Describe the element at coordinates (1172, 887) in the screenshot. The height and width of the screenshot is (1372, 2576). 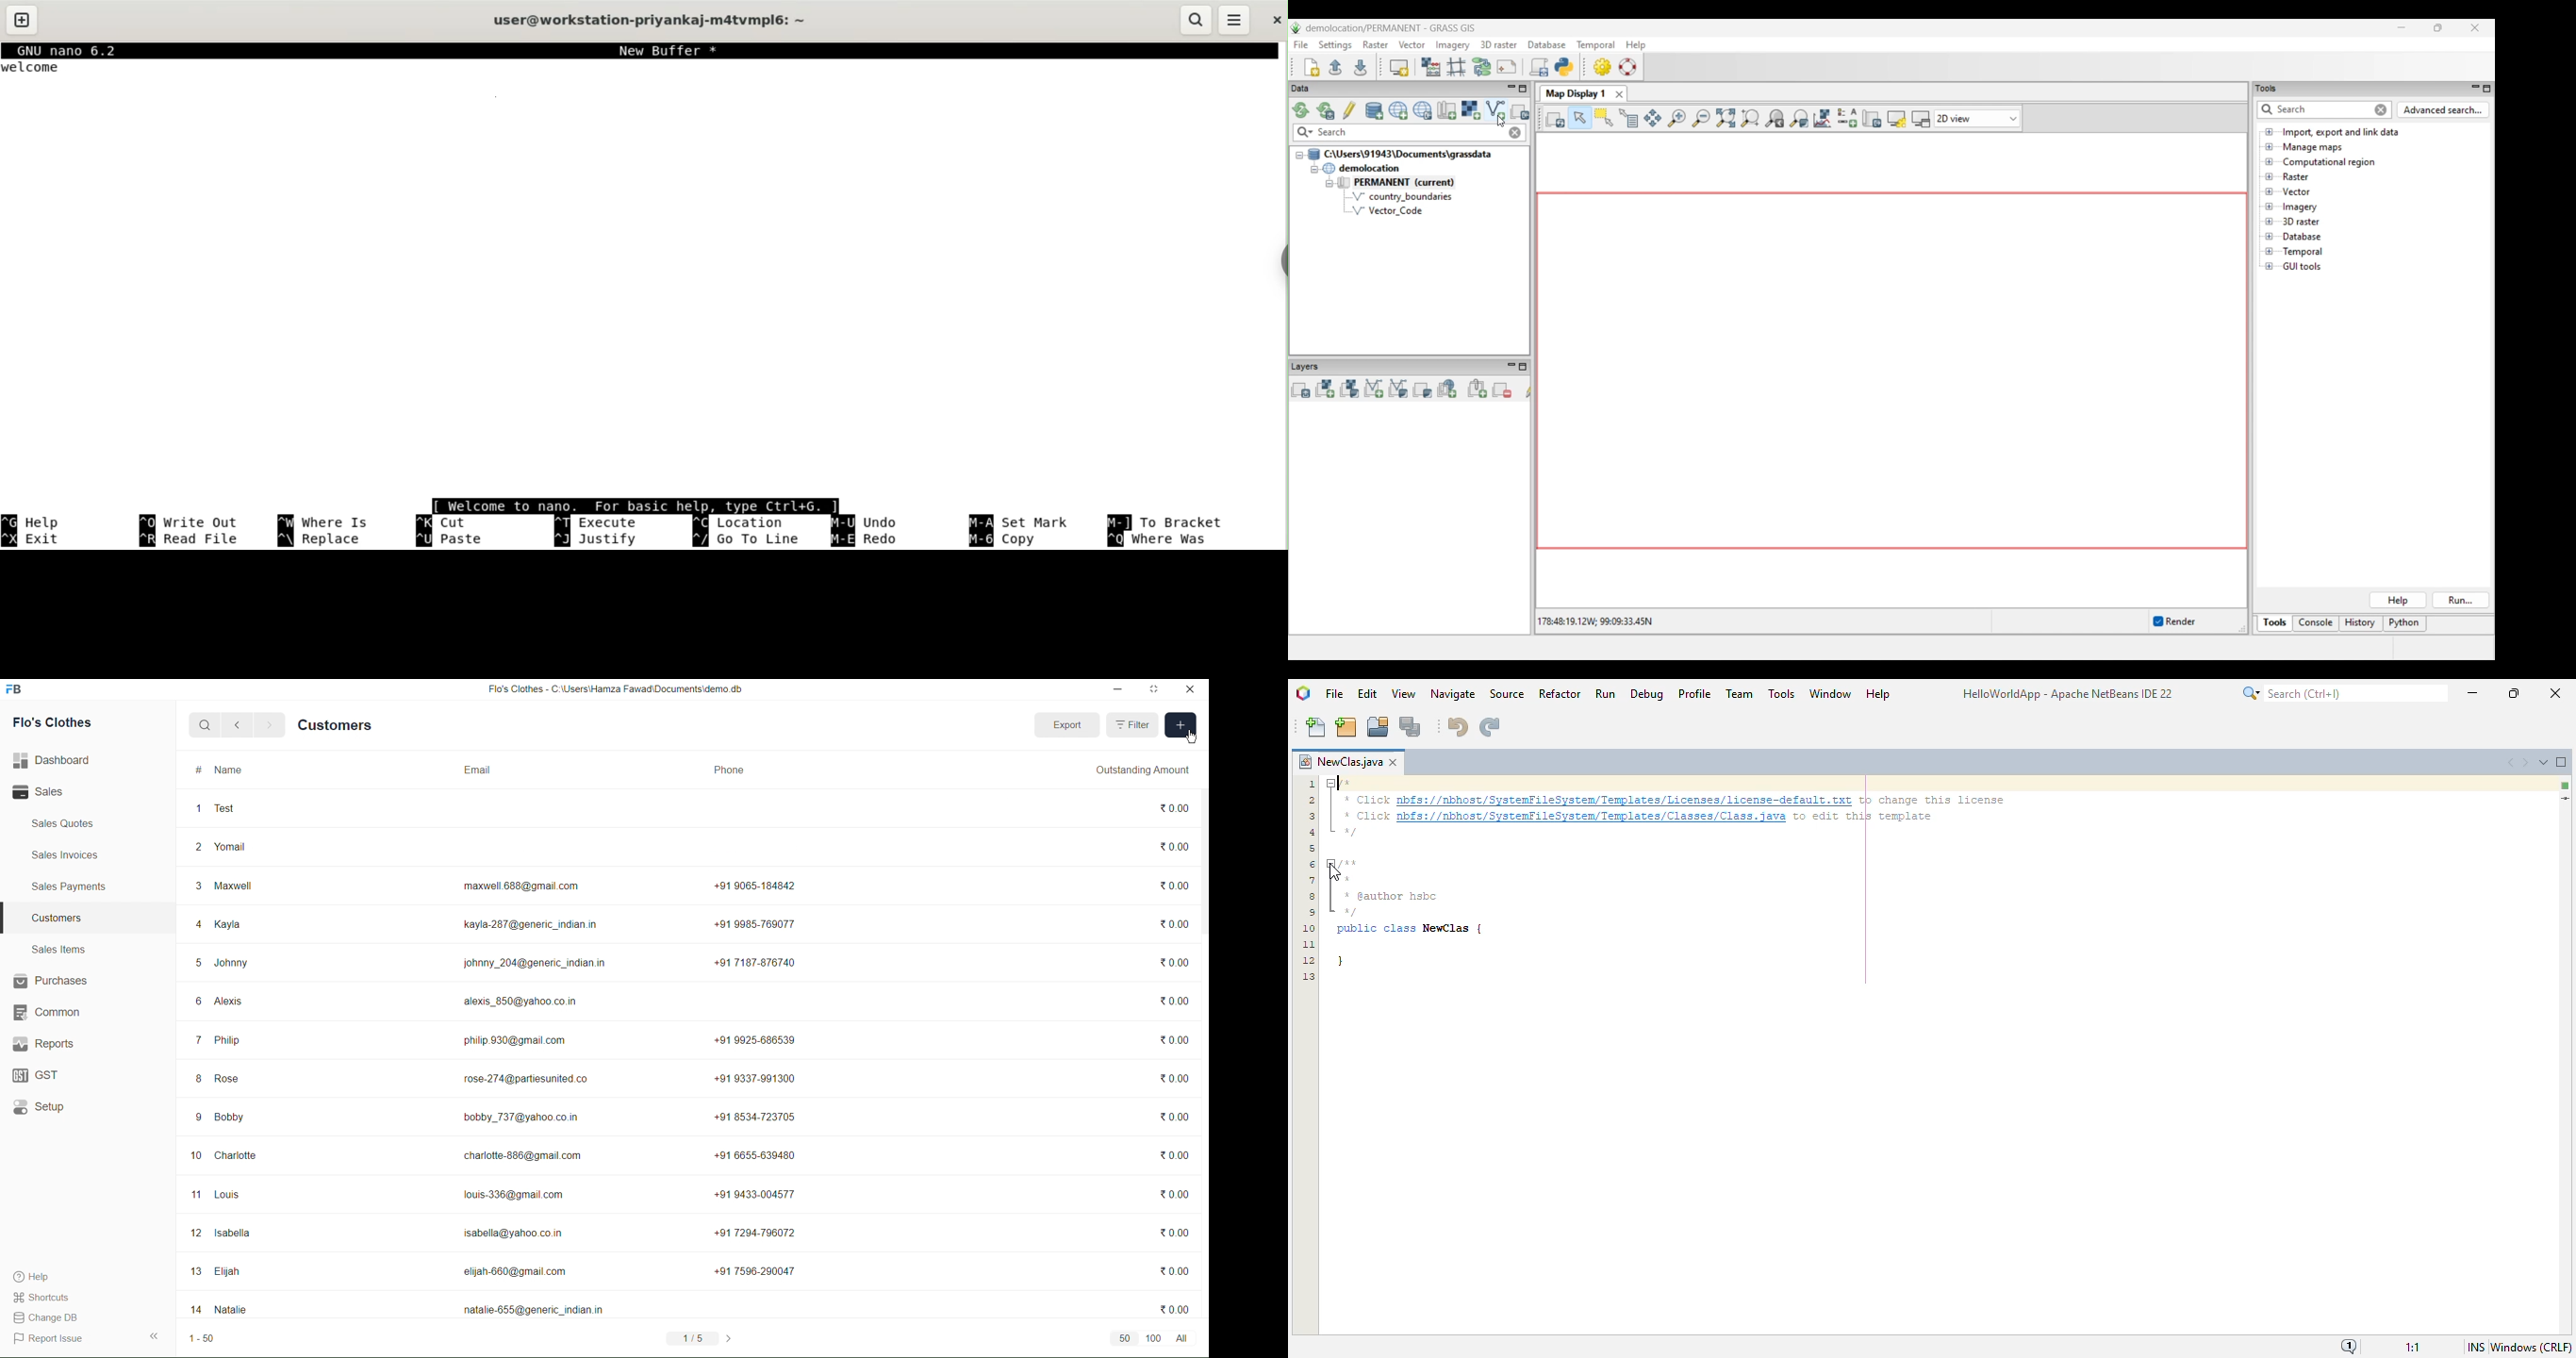
I see `30.00` at that location.